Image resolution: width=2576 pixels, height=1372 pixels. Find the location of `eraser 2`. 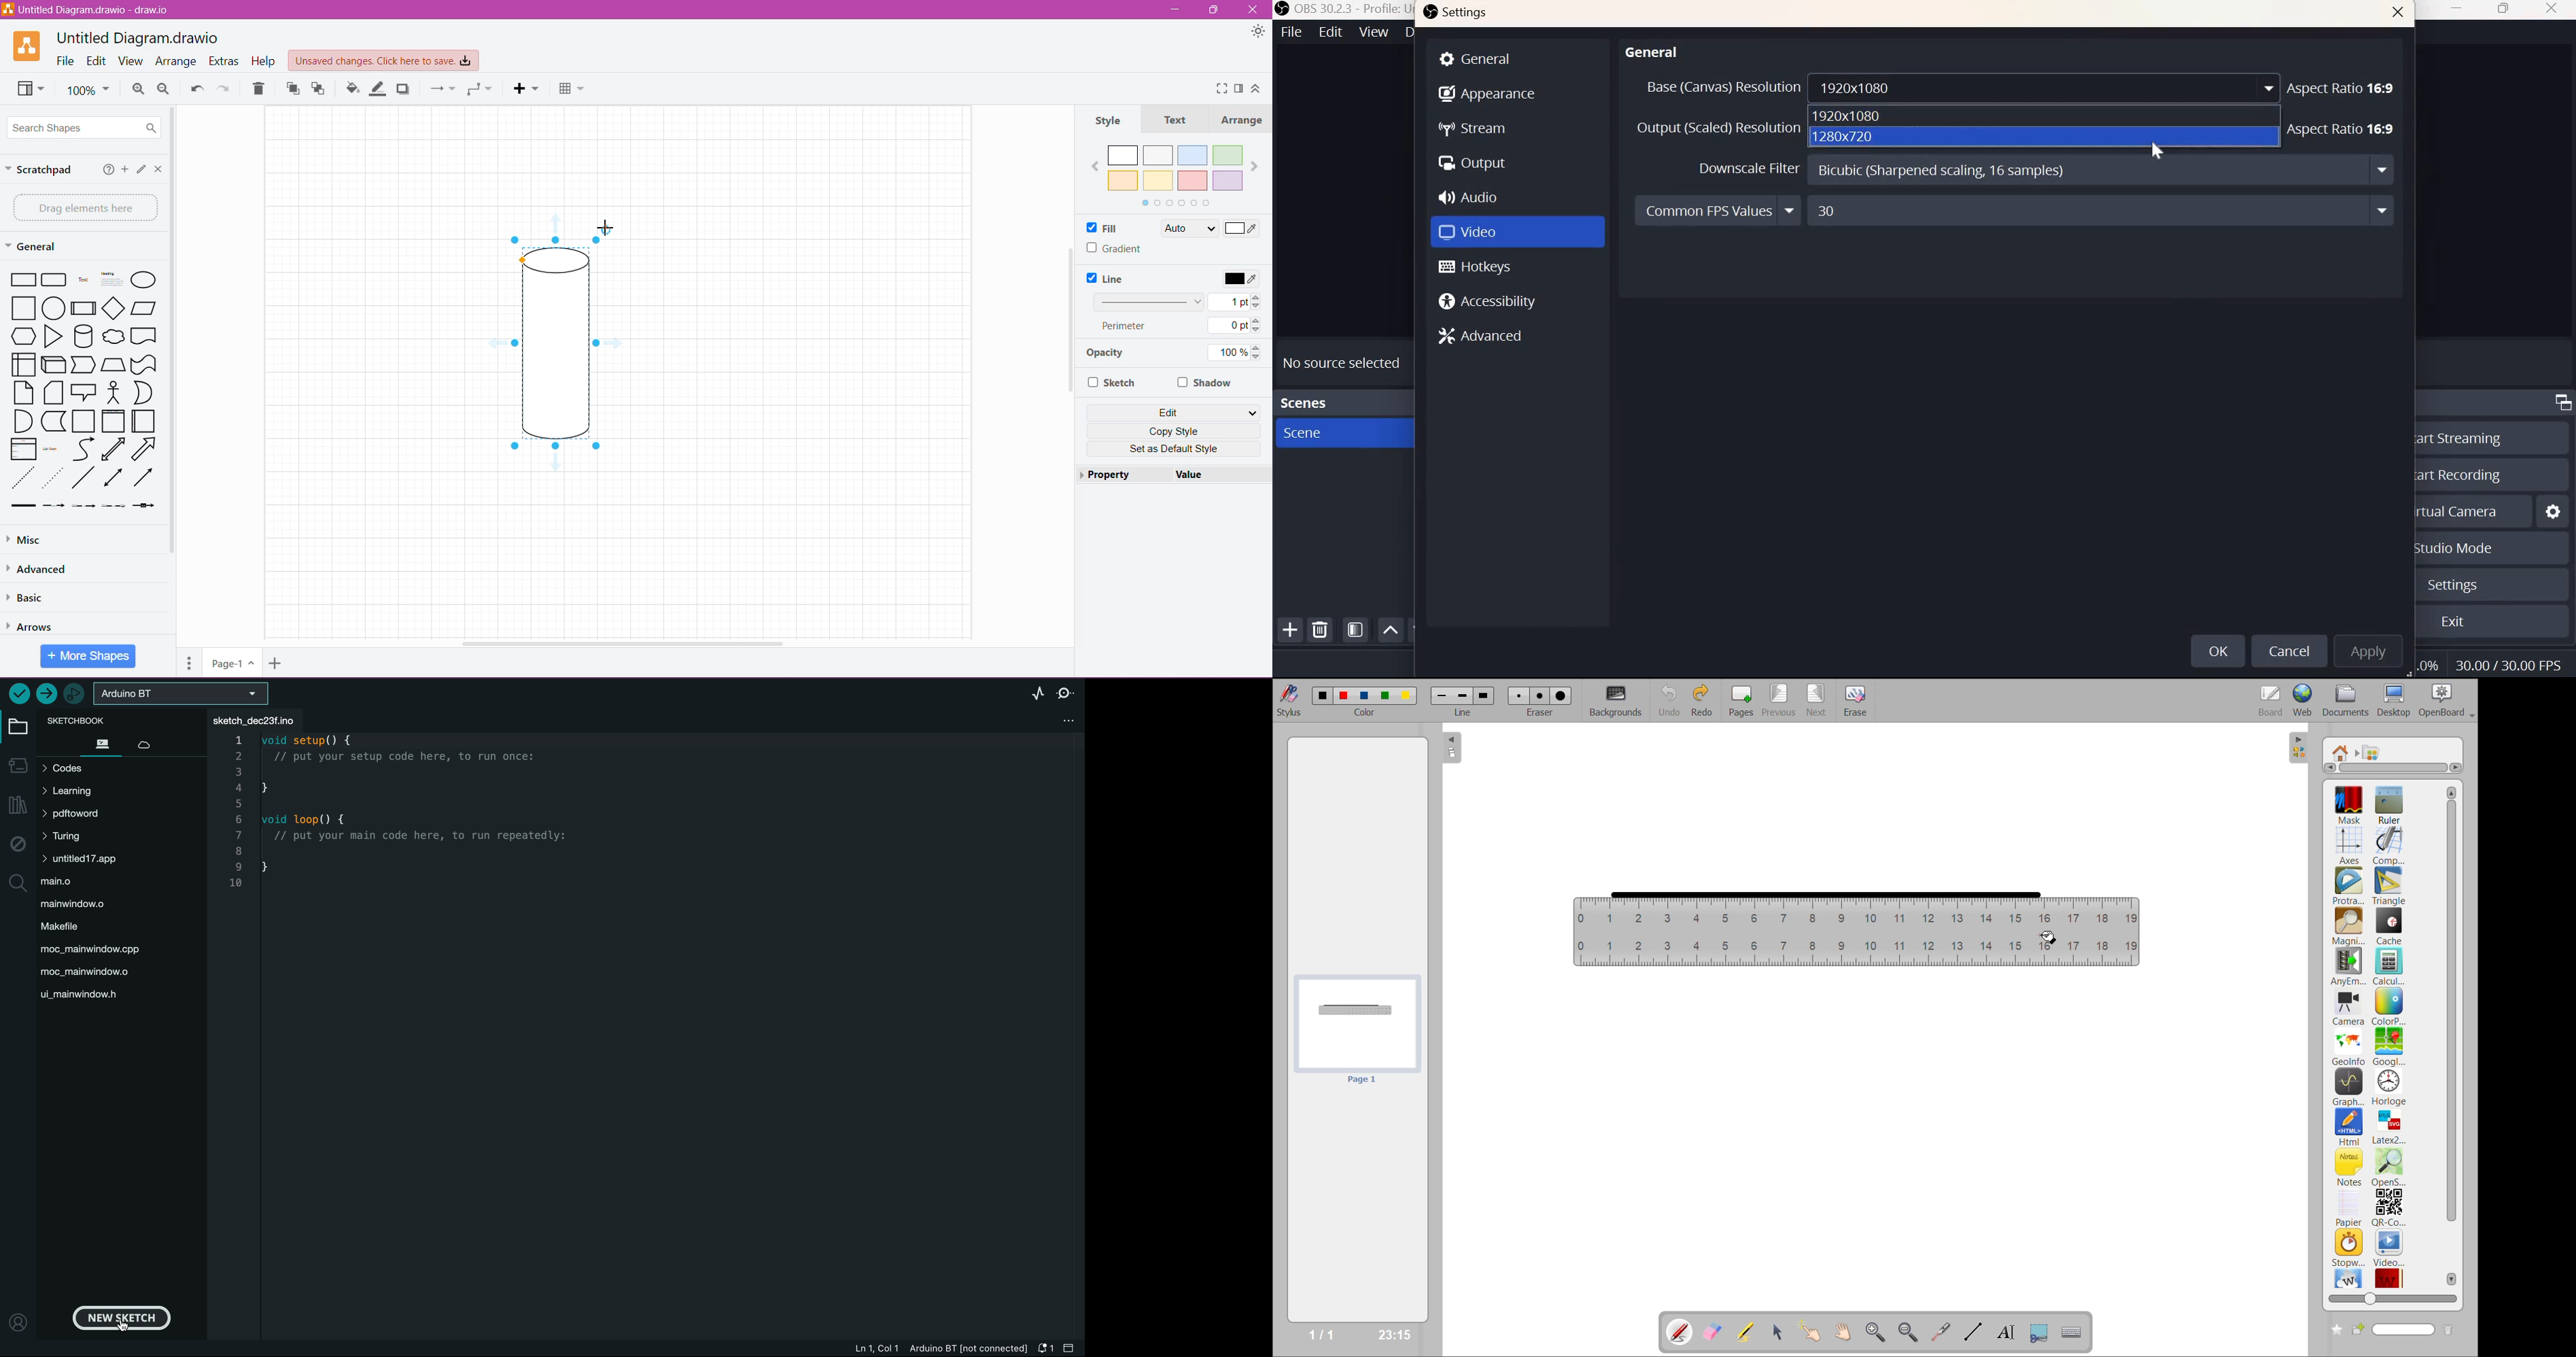

eraser 2 is located at coordinates (1540, 695).